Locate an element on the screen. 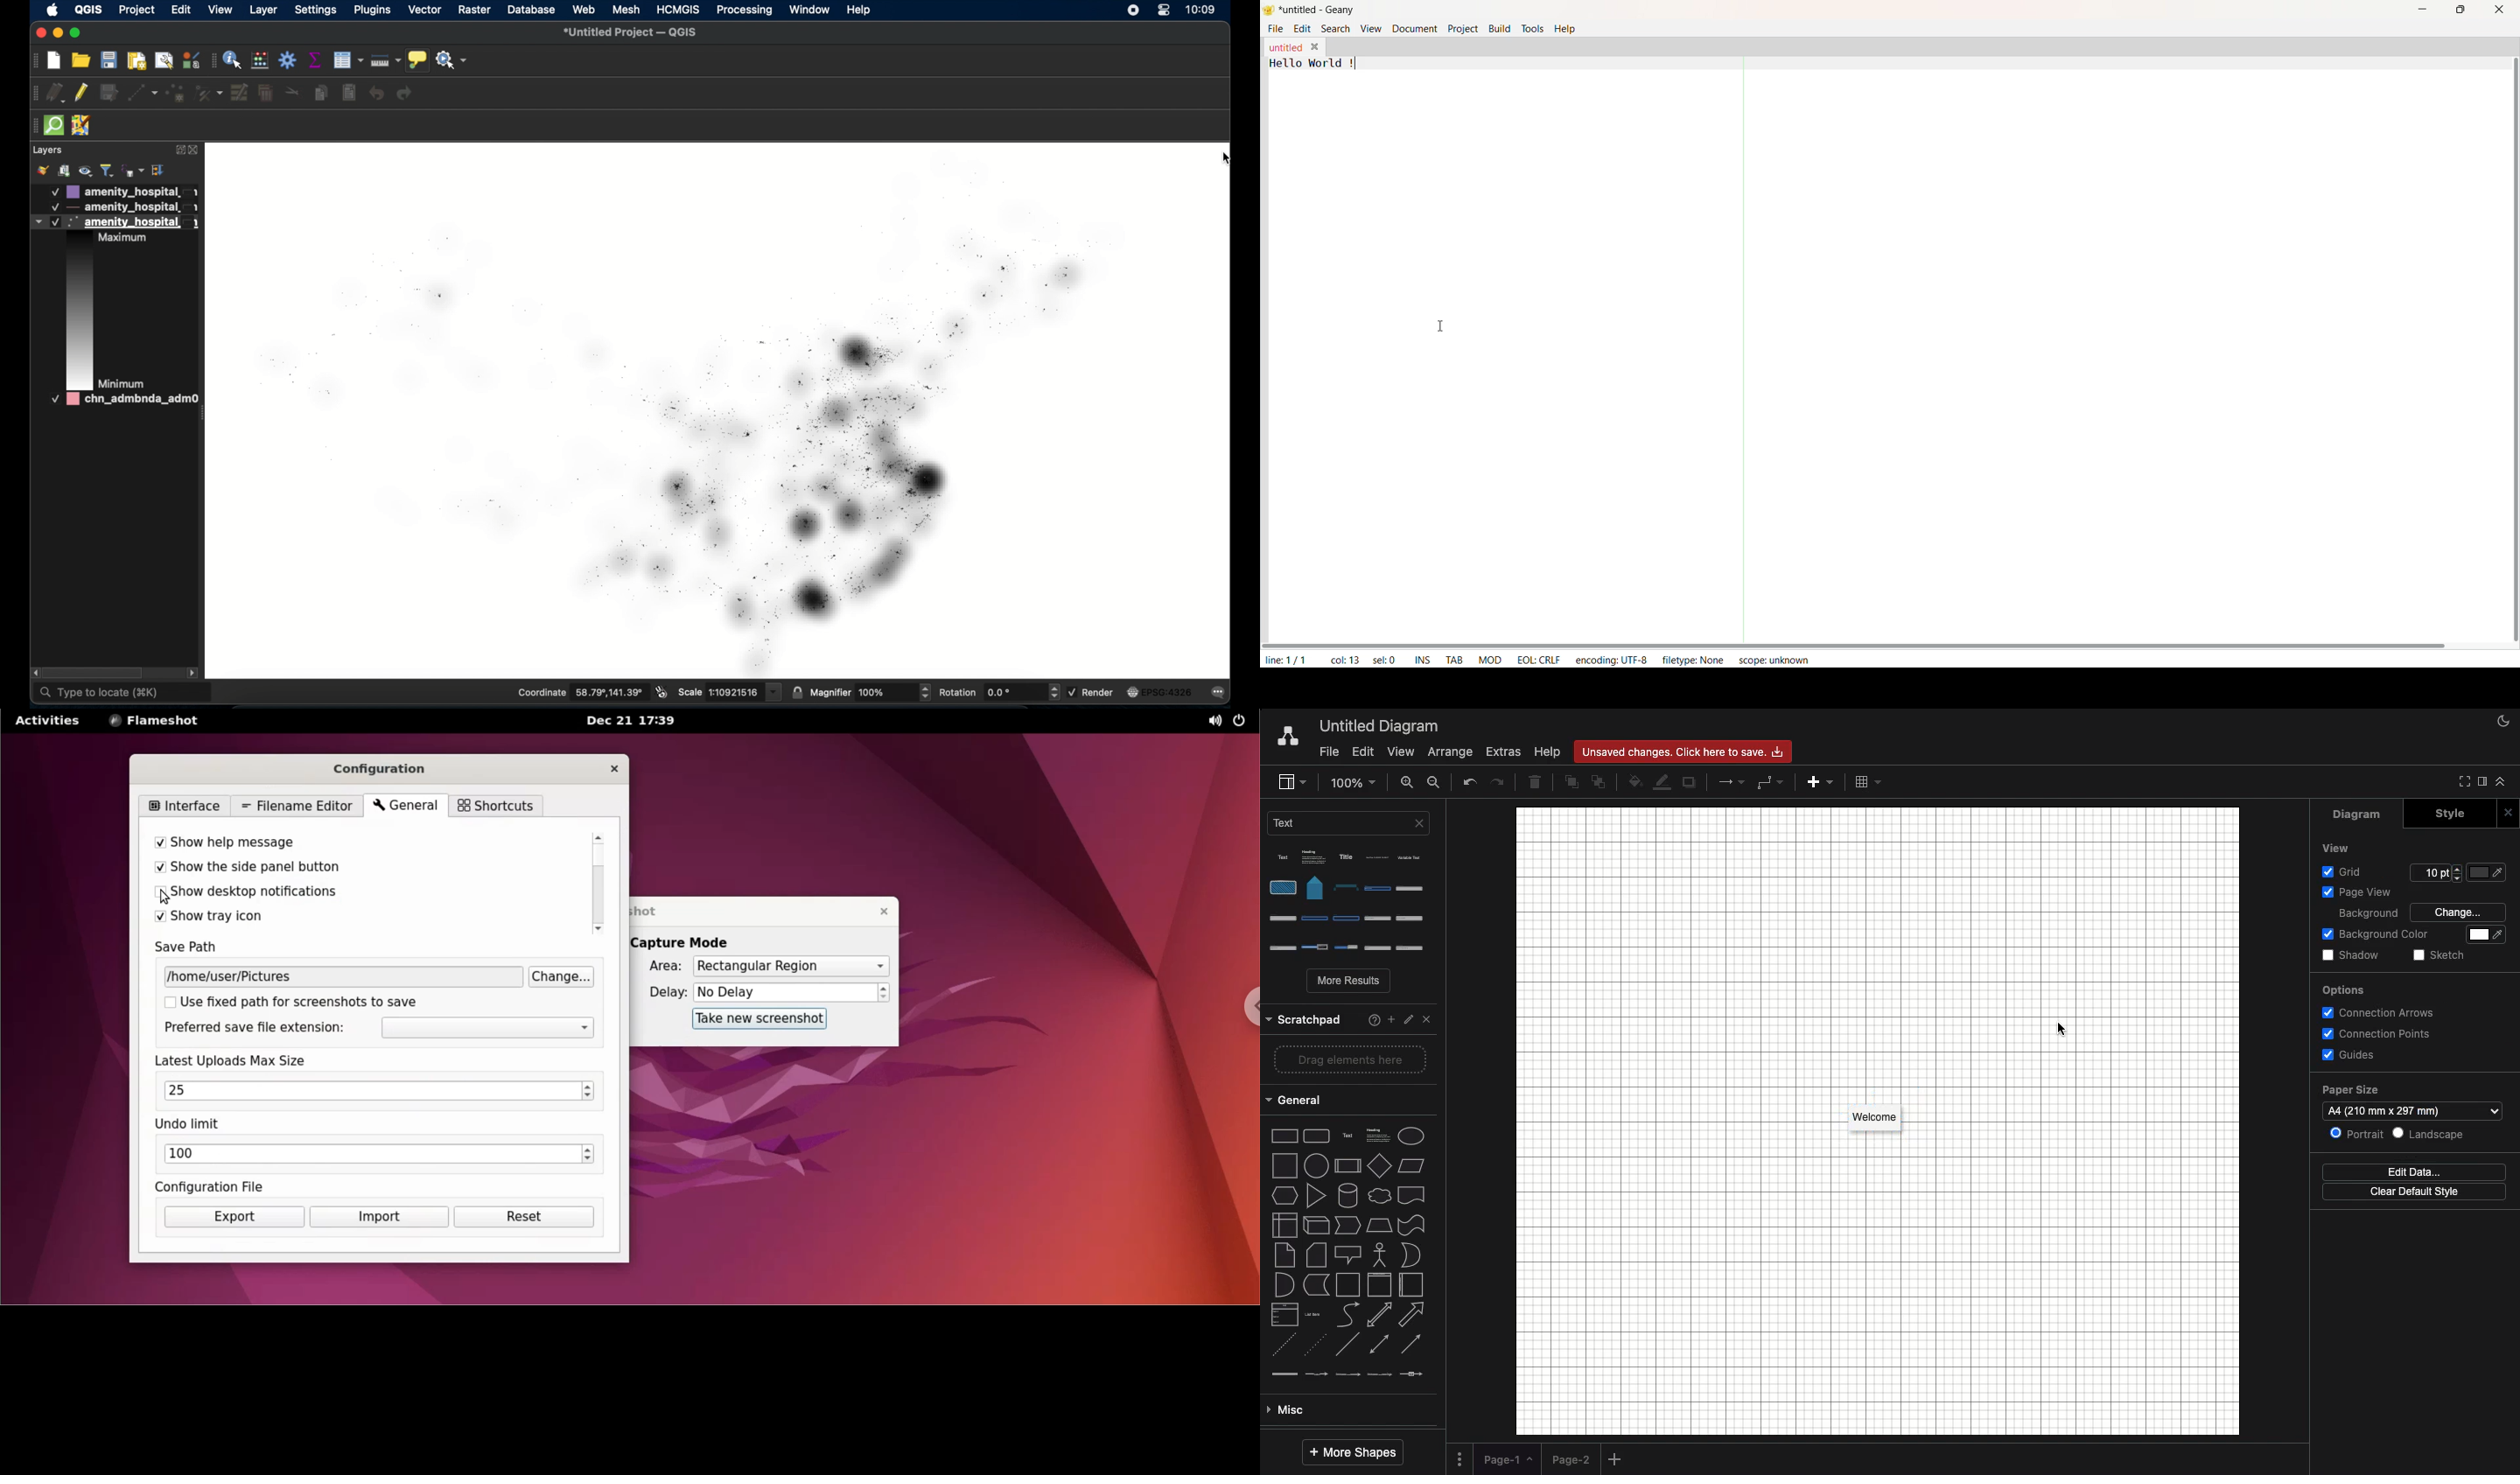 The image size is (2520, 1484). project is located at coordinates (136, 11).